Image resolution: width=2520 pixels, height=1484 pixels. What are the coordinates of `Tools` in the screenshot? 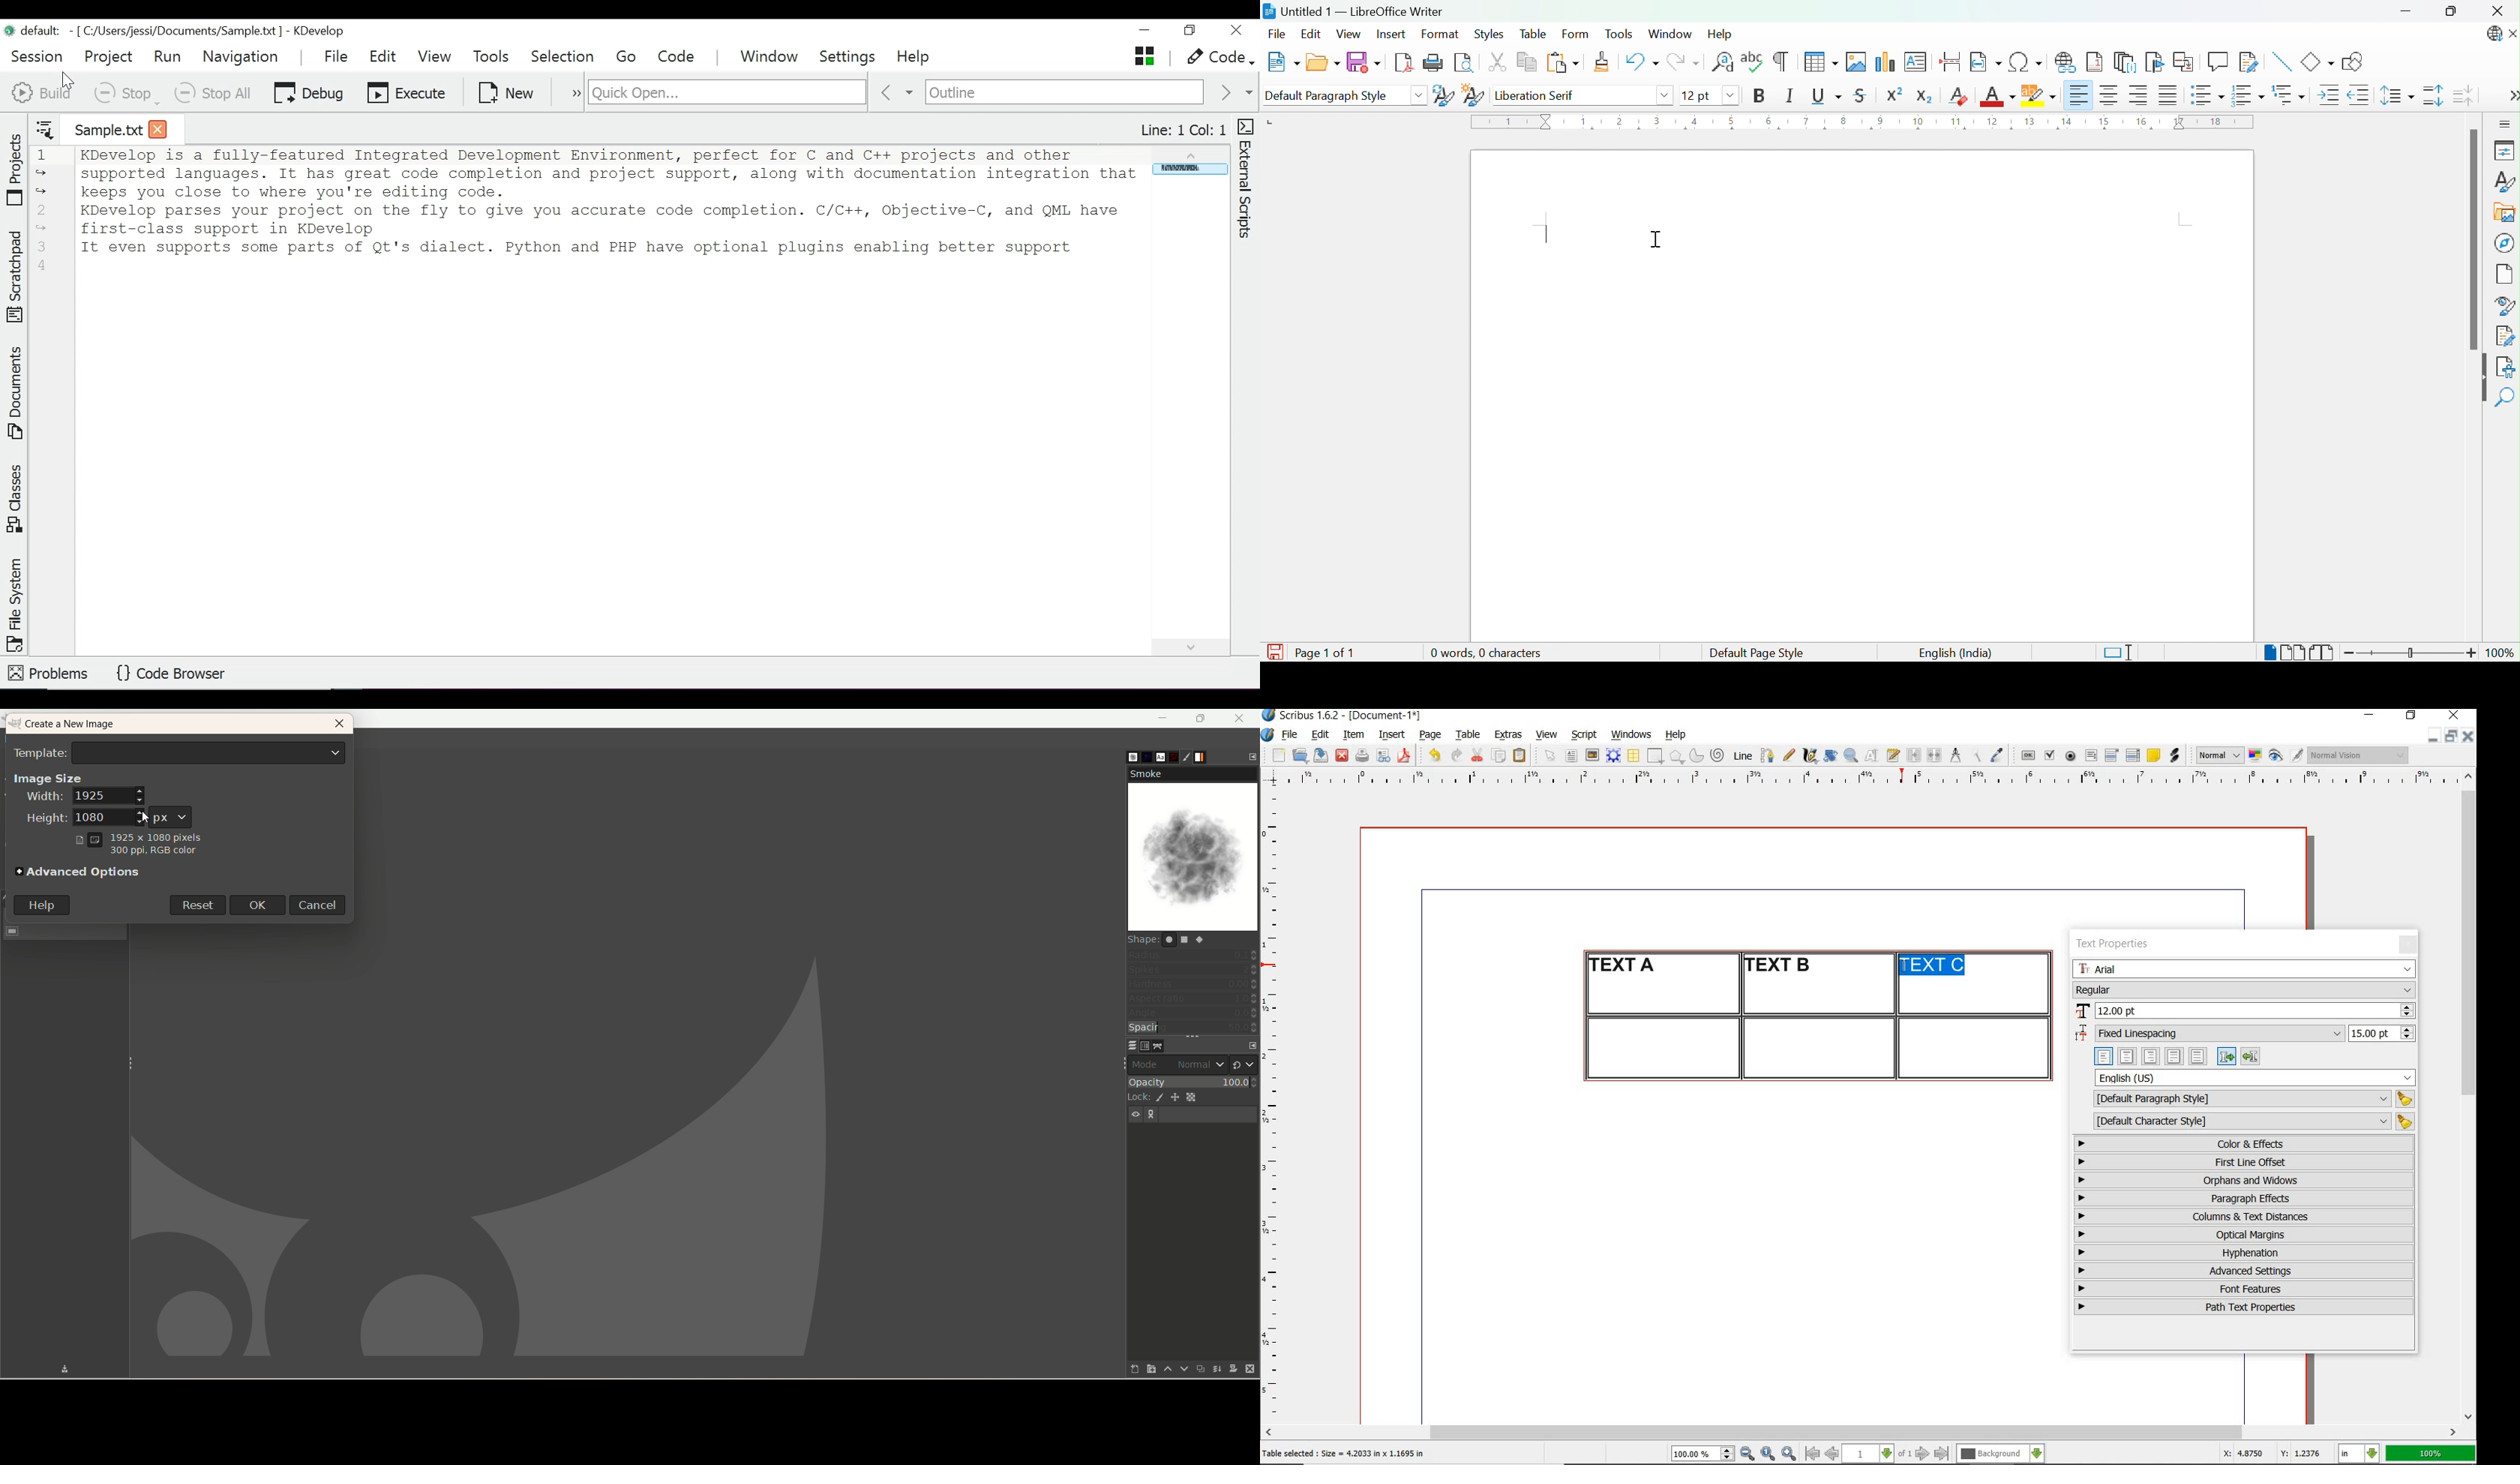 It's located at (494, 56).